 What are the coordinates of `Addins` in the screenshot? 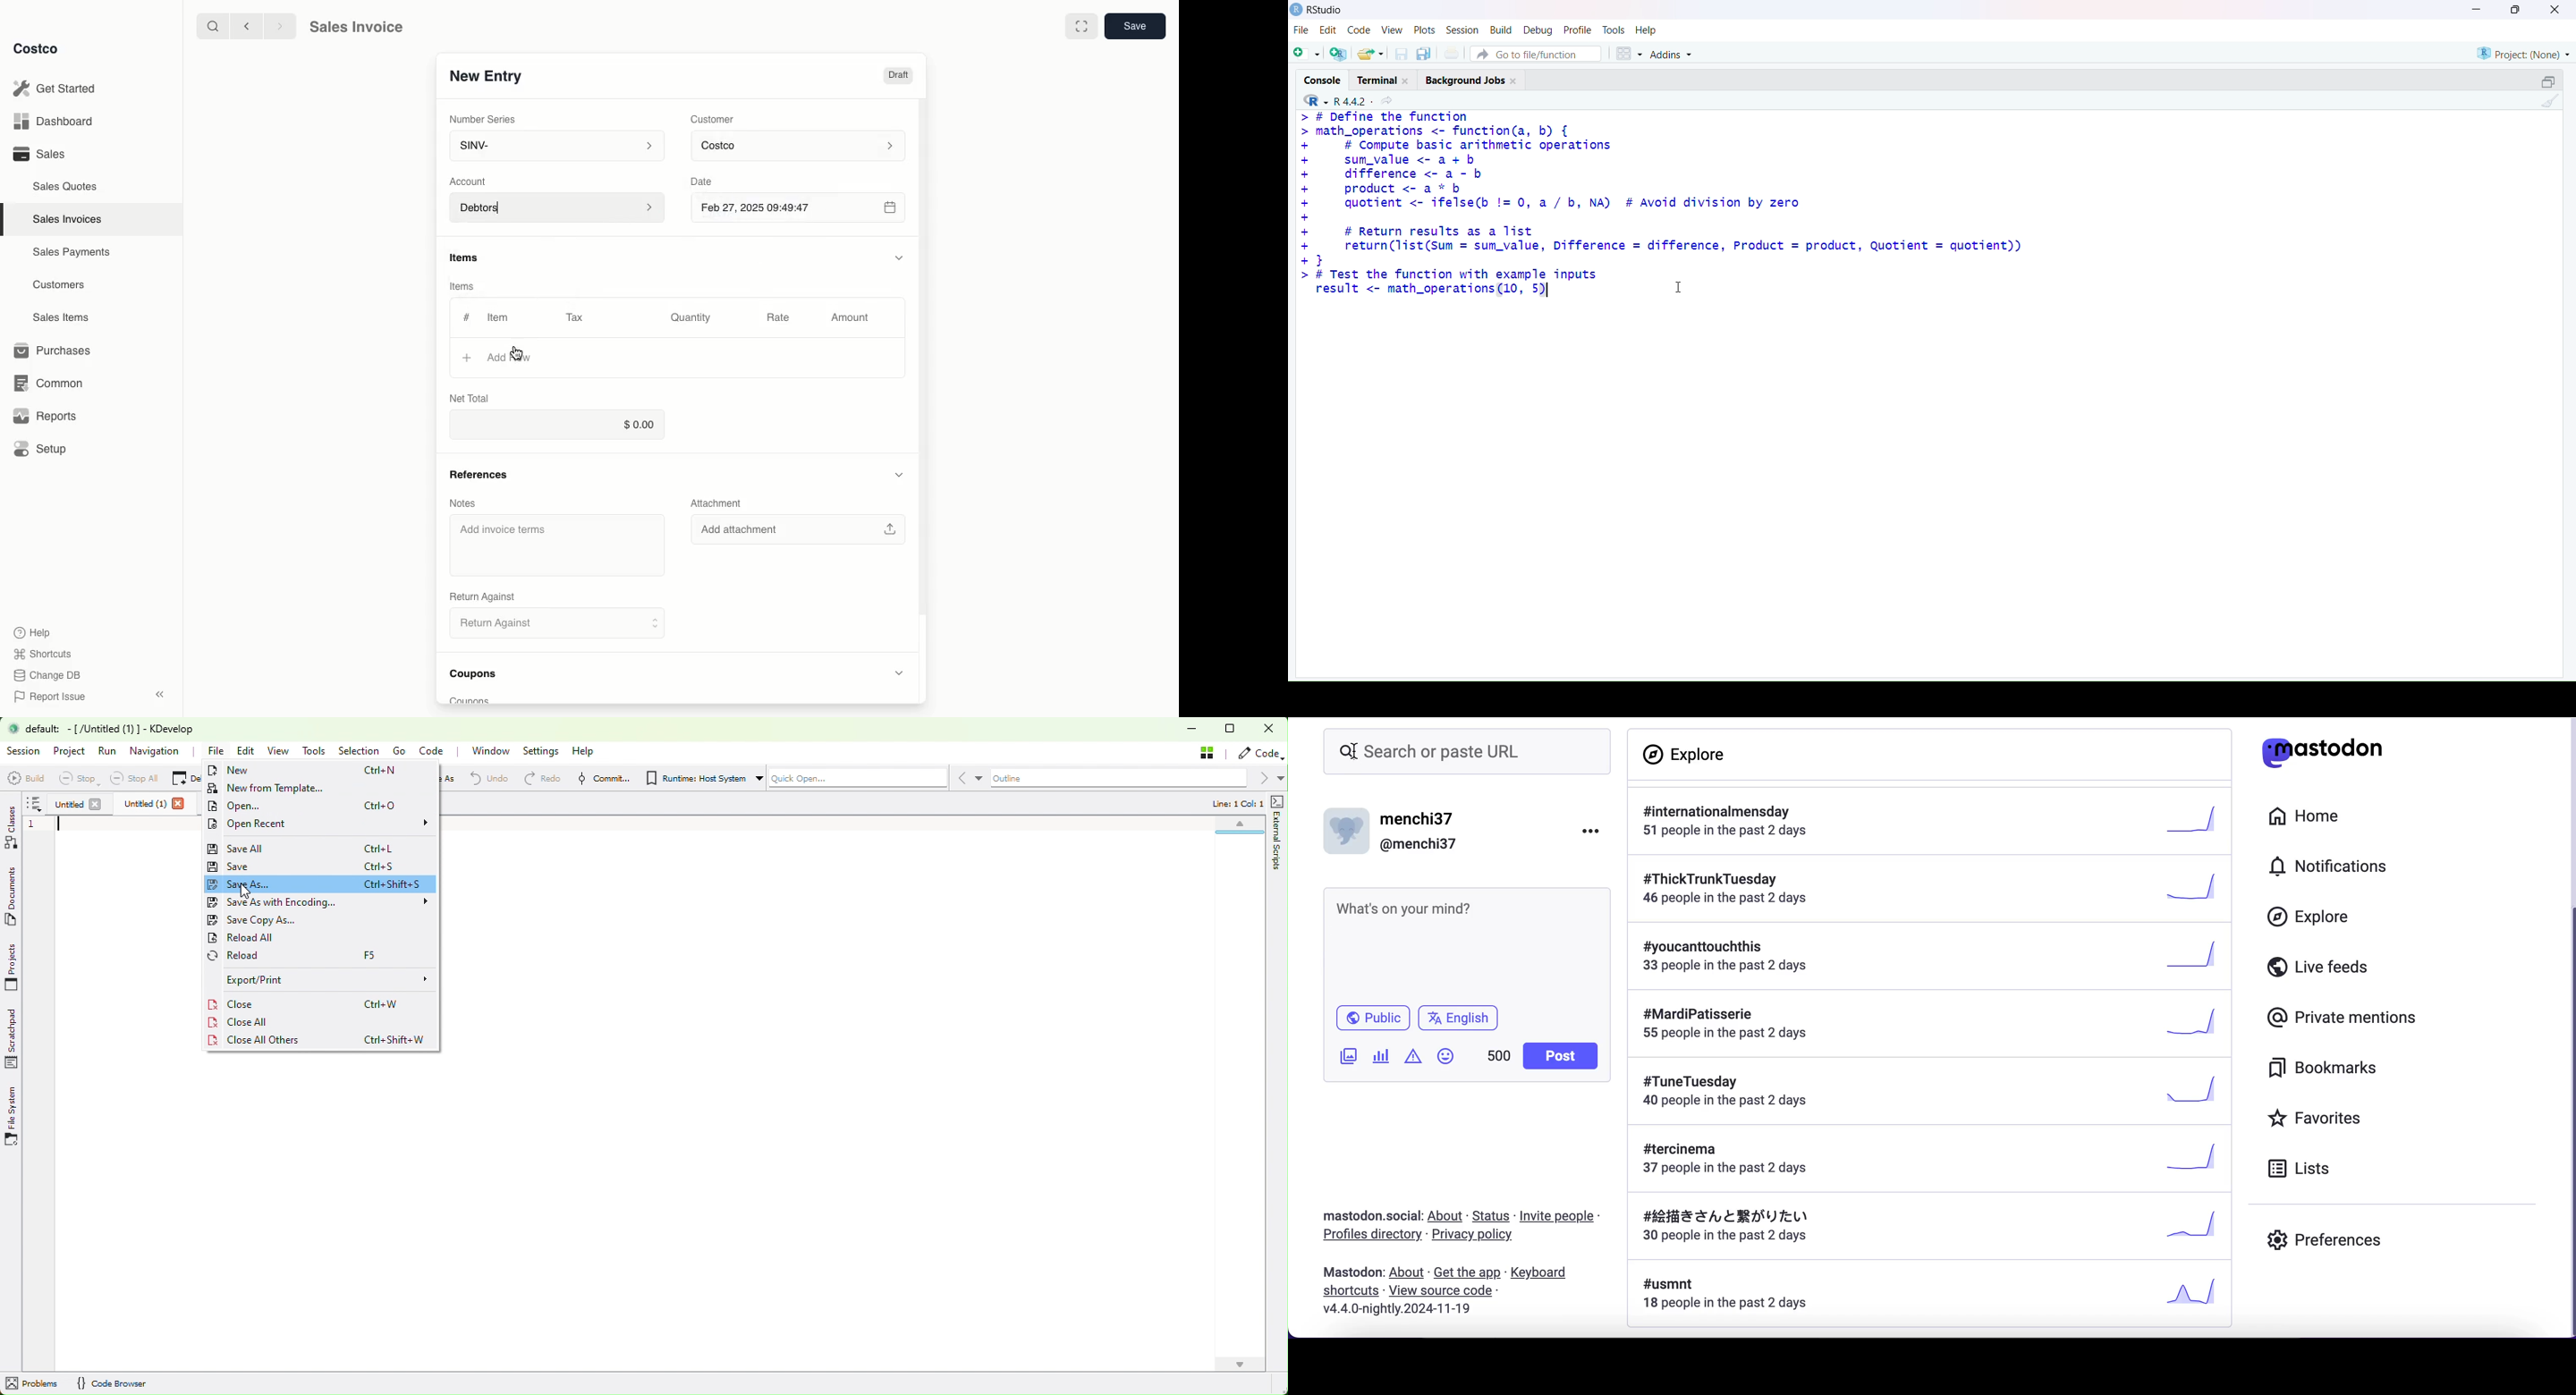 It's located at (1672, 55).